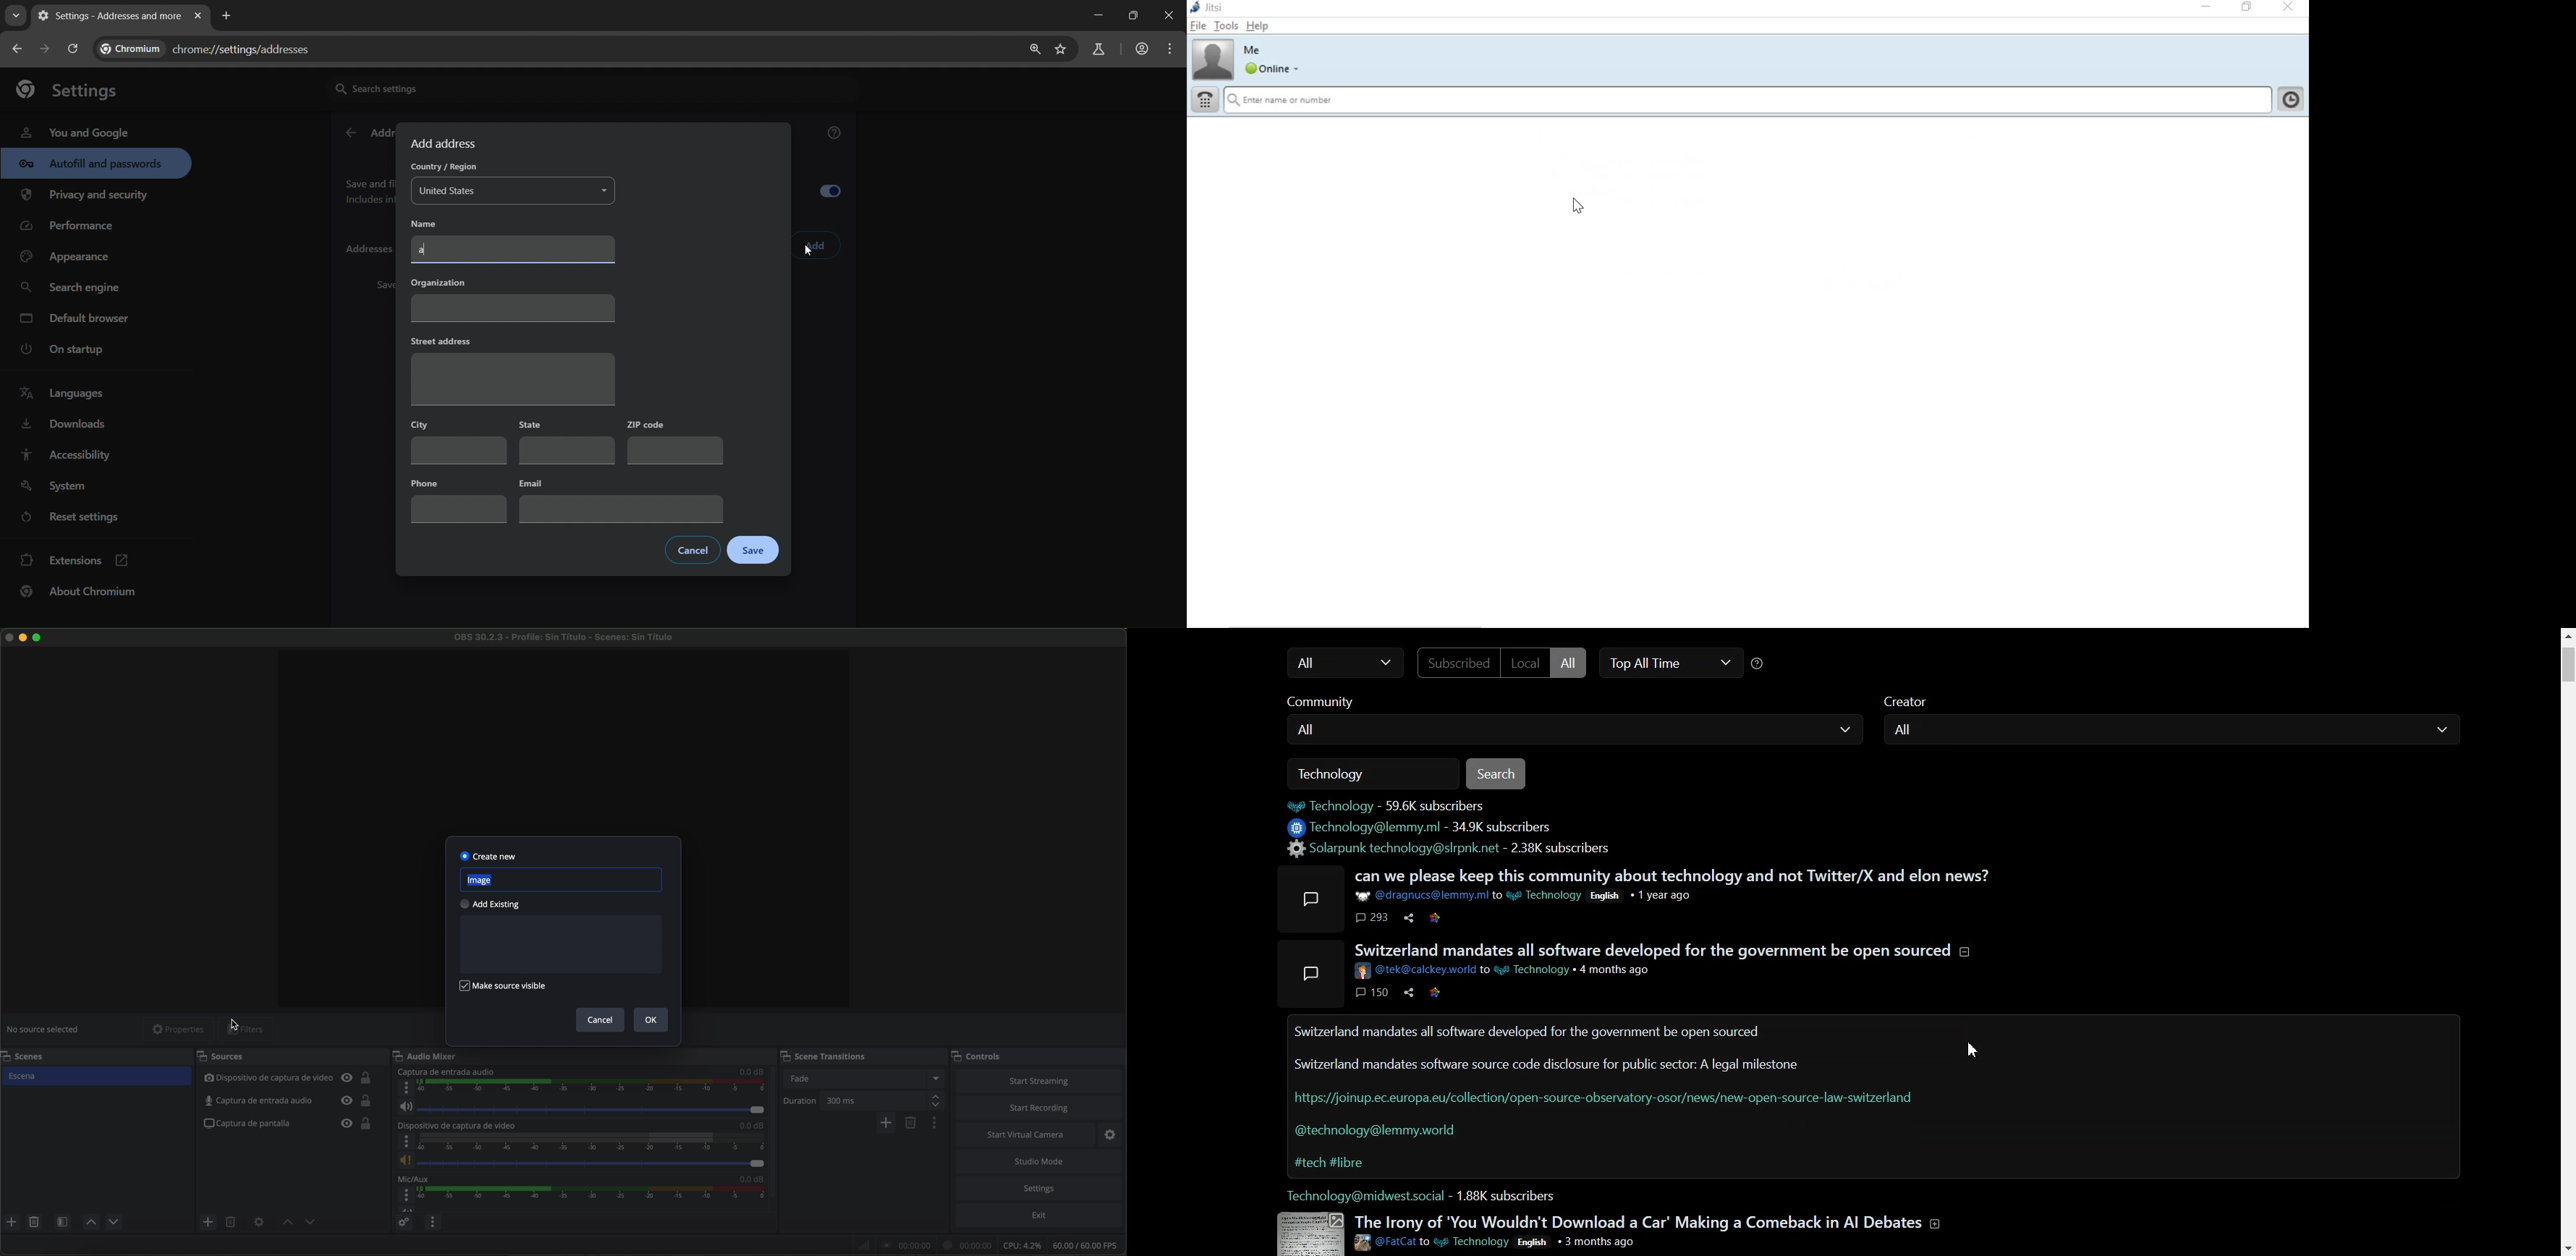  Describe the element at coordinates (288, 1079) in the screenshot. I see `video capture device` at that location.